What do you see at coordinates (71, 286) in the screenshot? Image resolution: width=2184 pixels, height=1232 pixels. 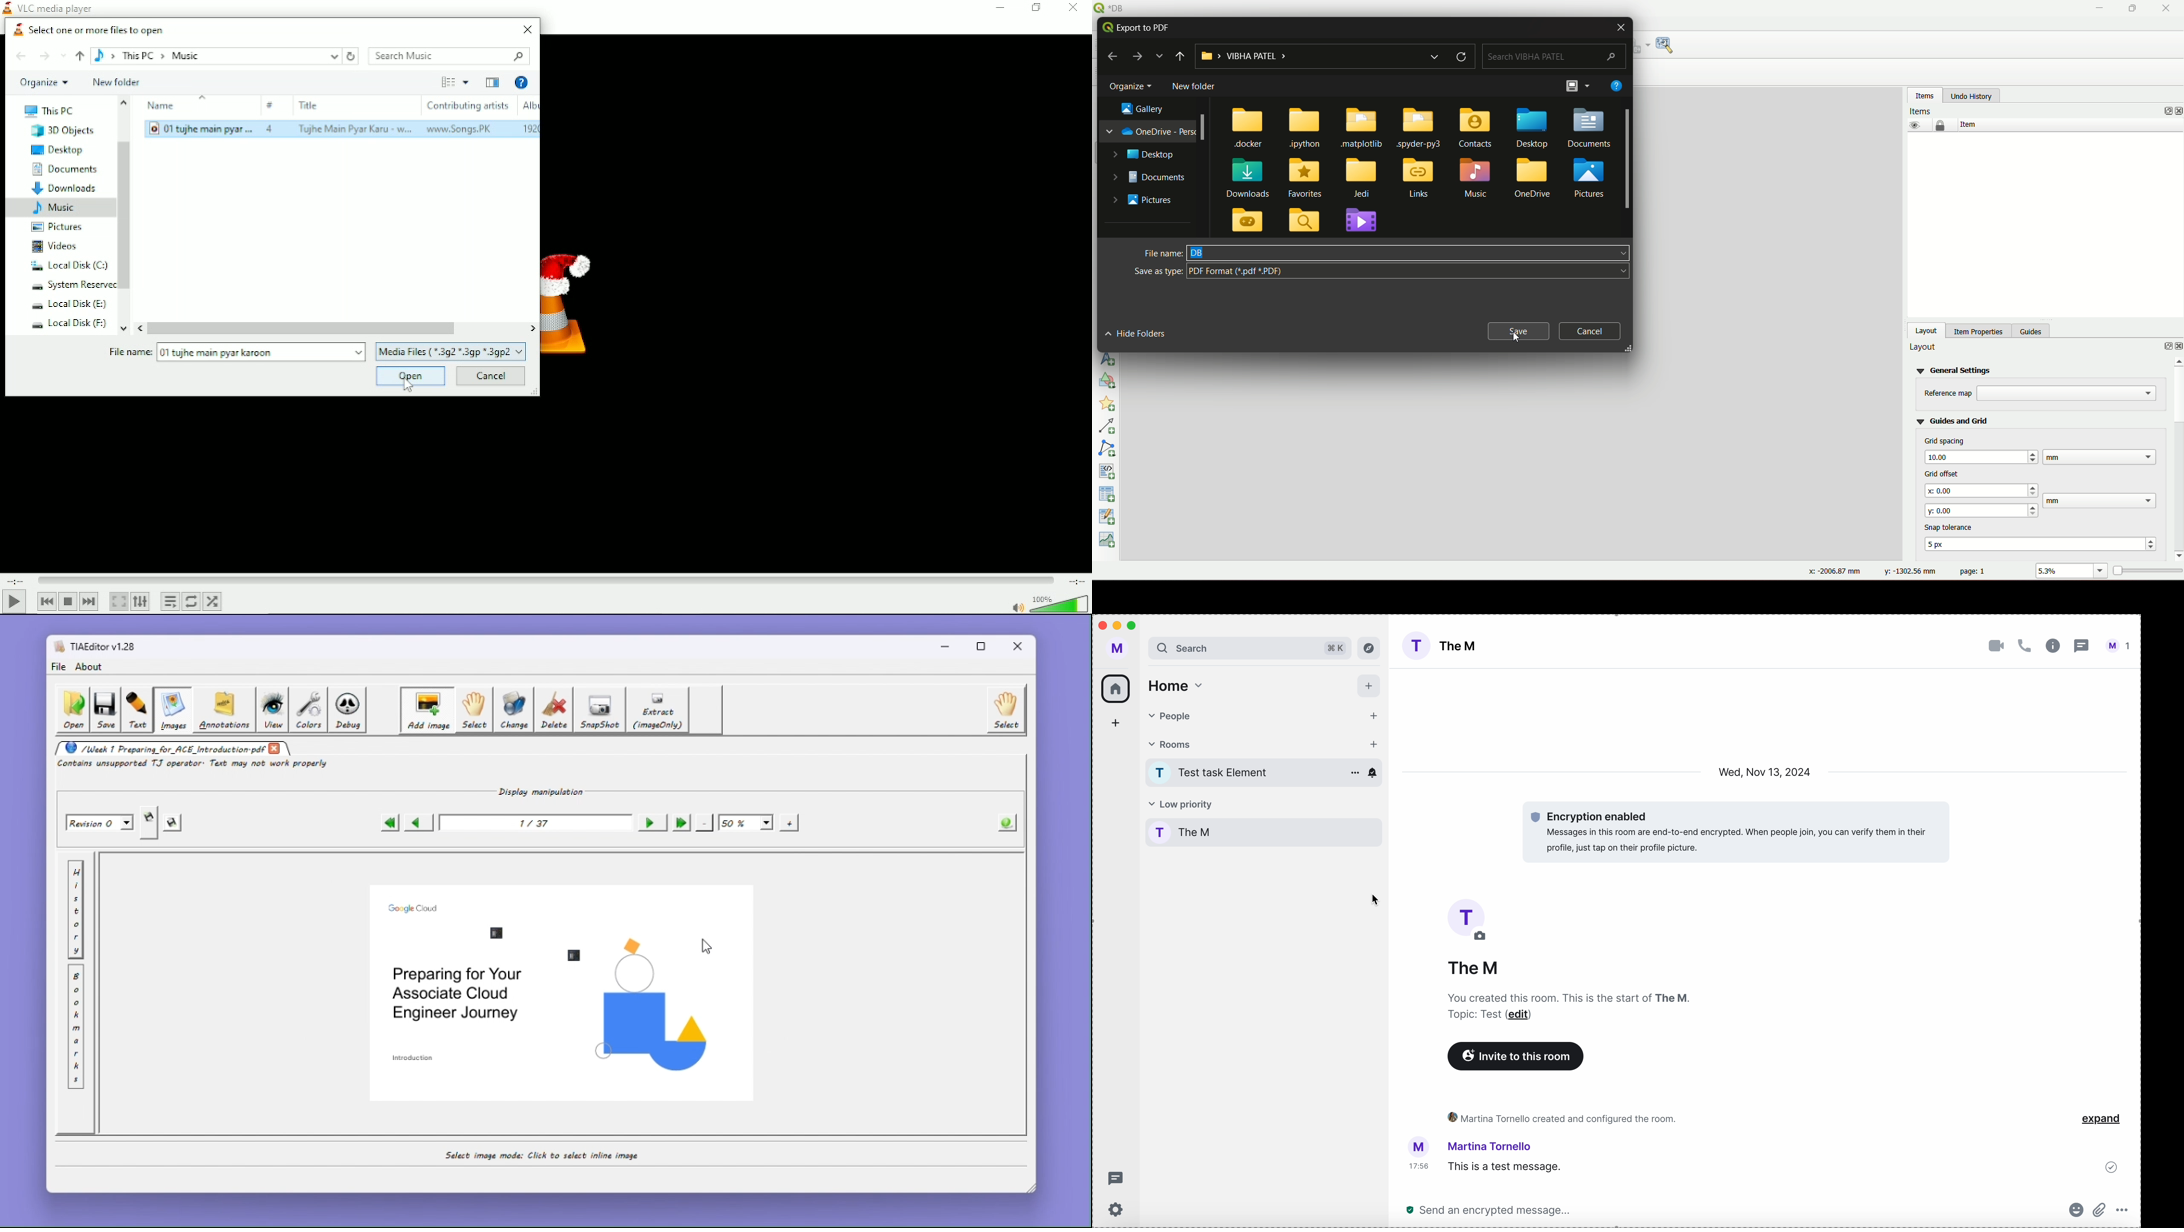 I see `system reserved` at bounding box center [71, 286].